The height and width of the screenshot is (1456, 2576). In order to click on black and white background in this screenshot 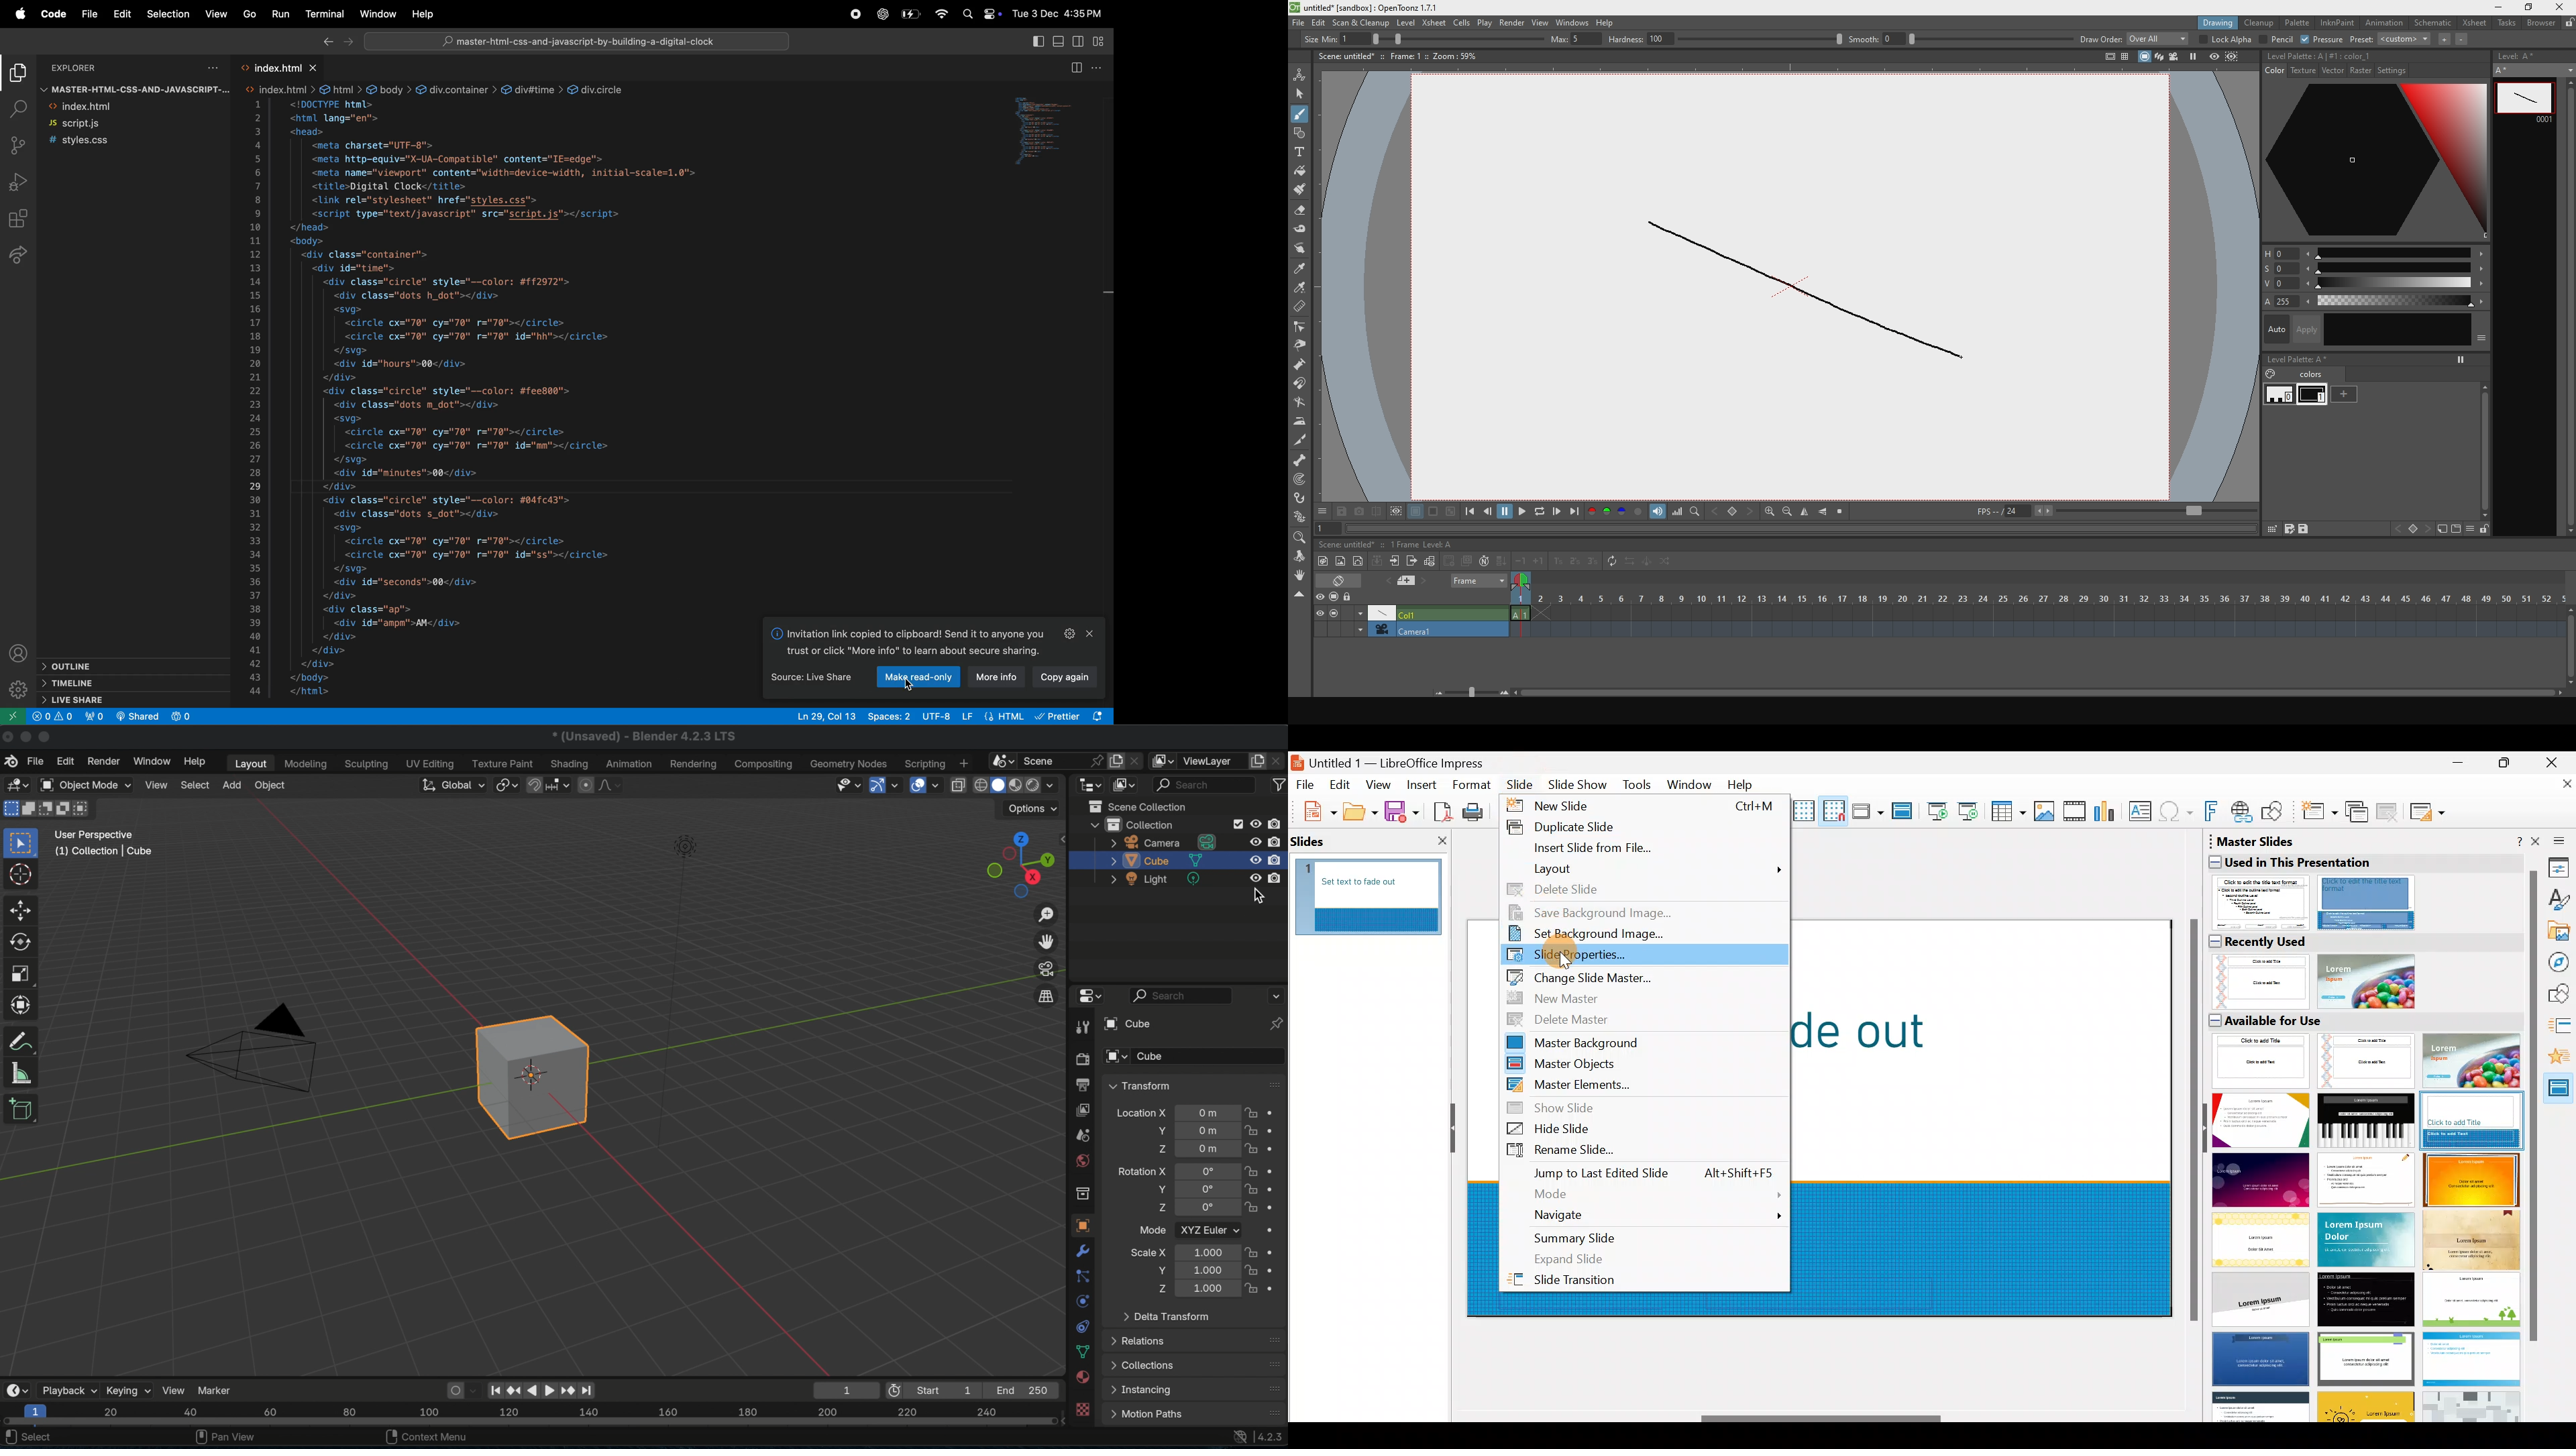, I will do `click(1449, 513)`.